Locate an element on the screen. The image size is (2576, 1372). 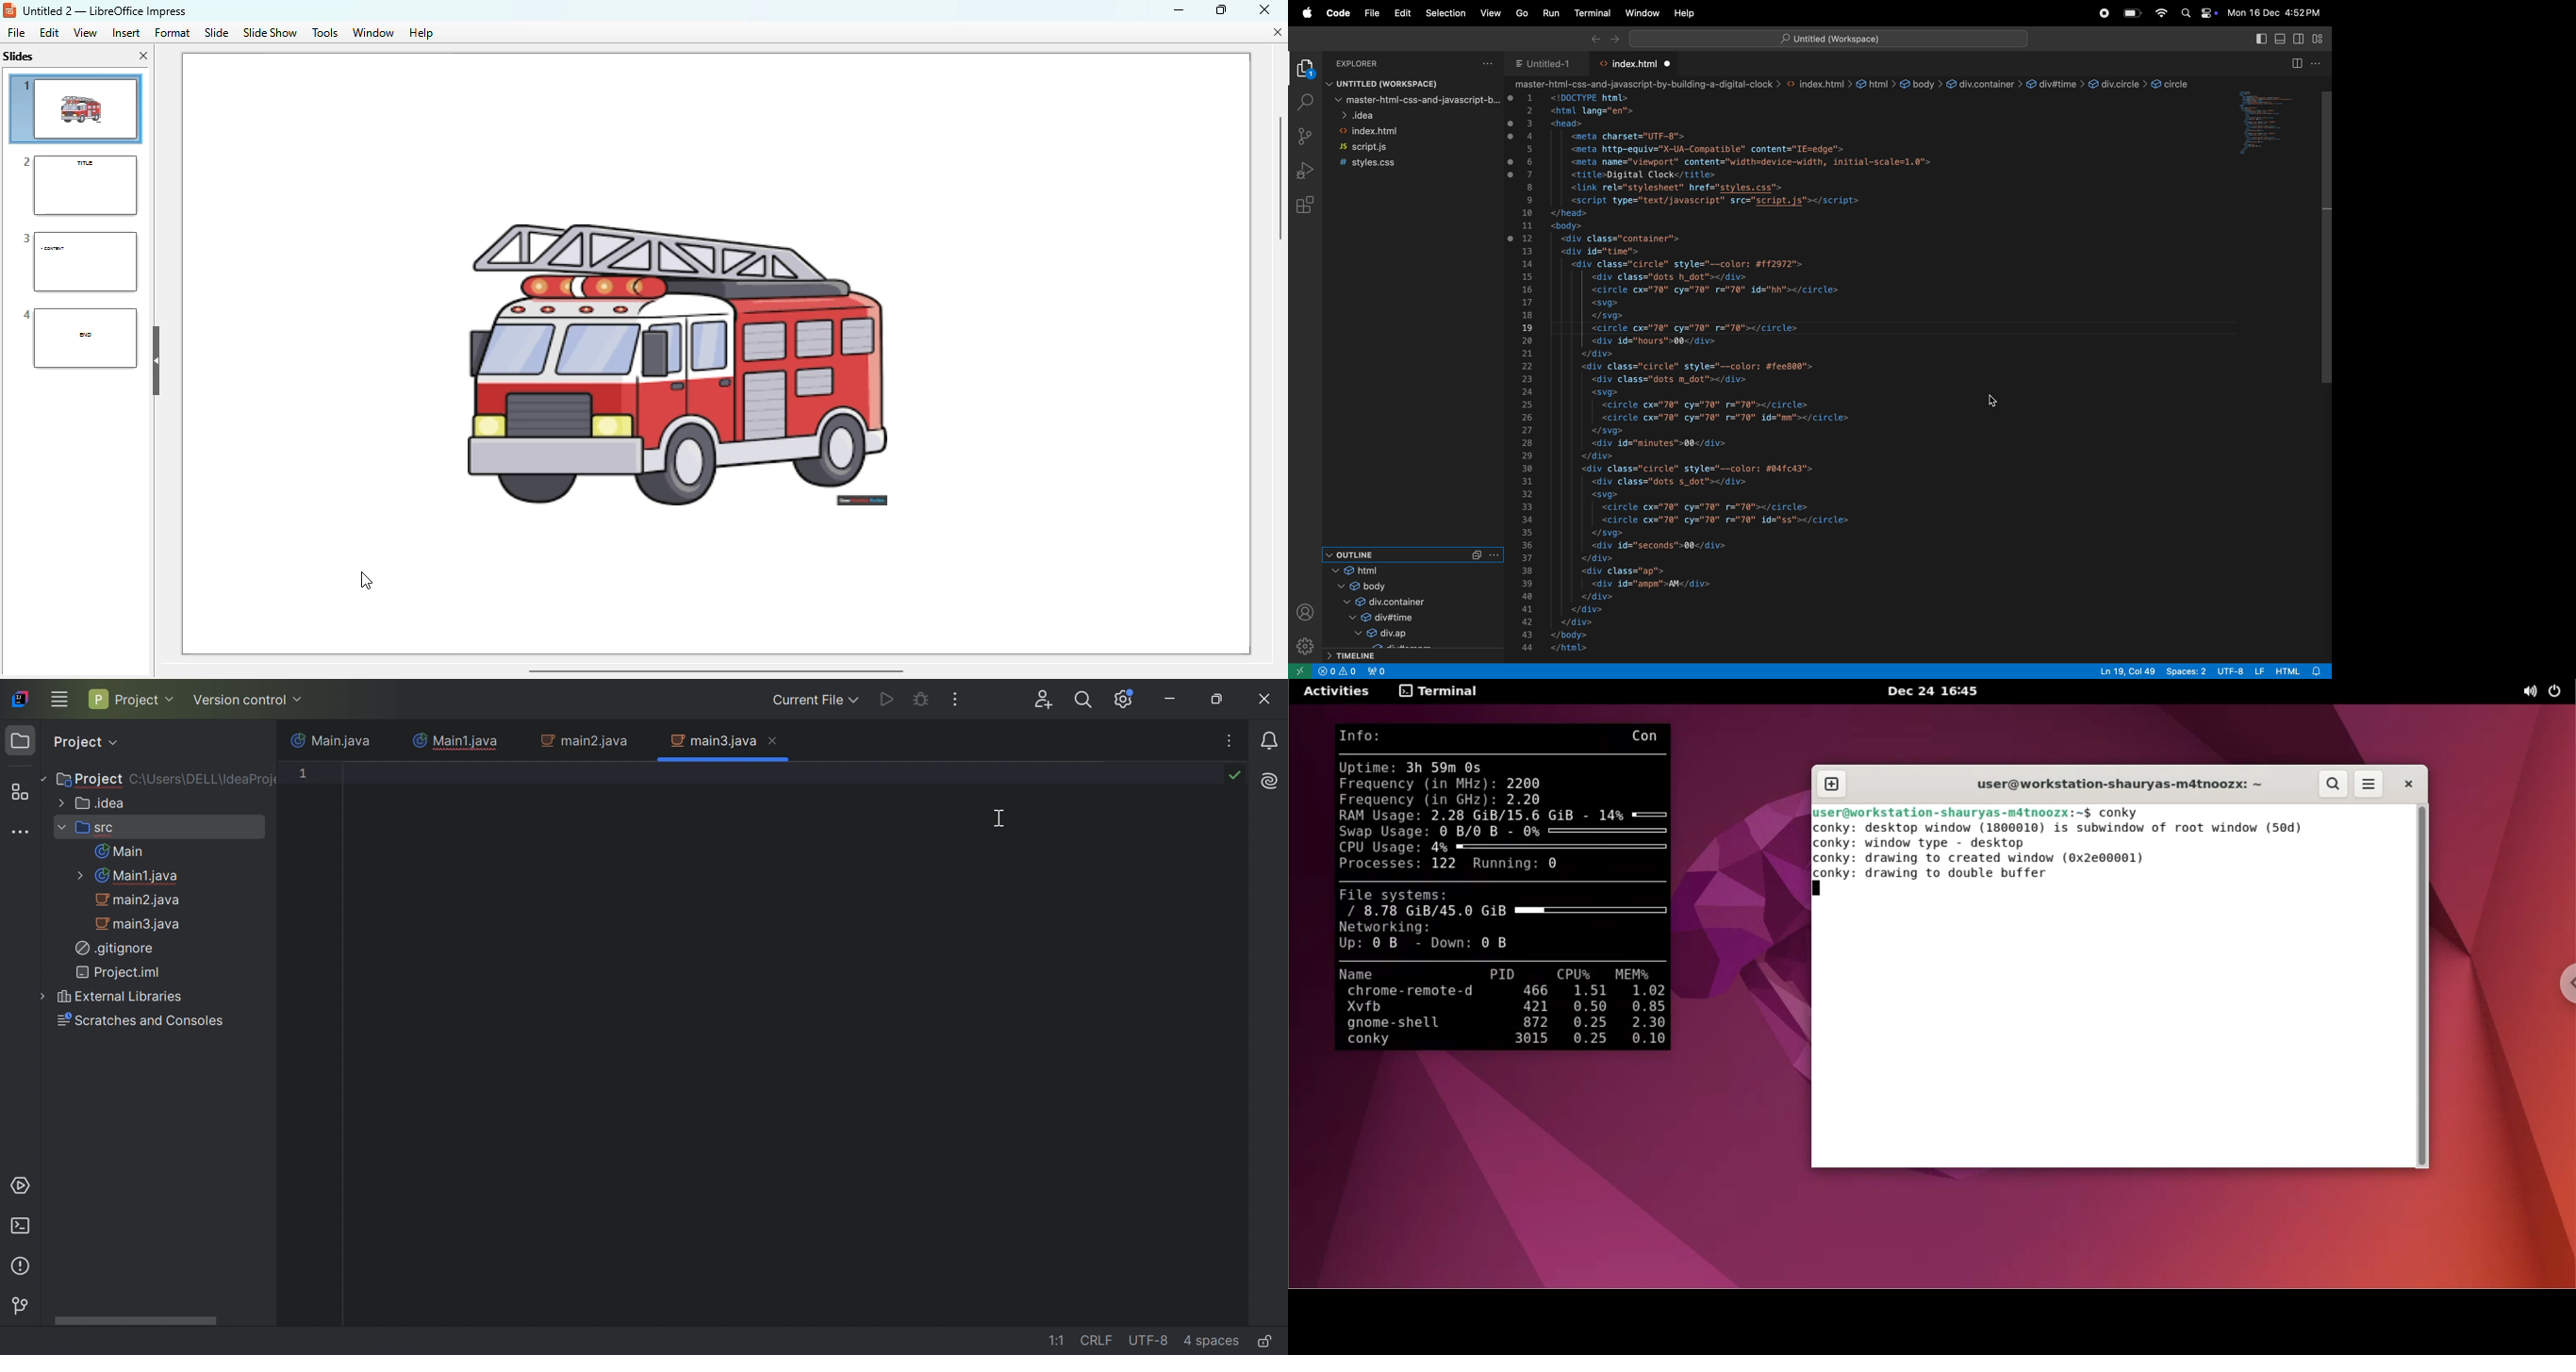
close pane is located at coordinates (143, 56).